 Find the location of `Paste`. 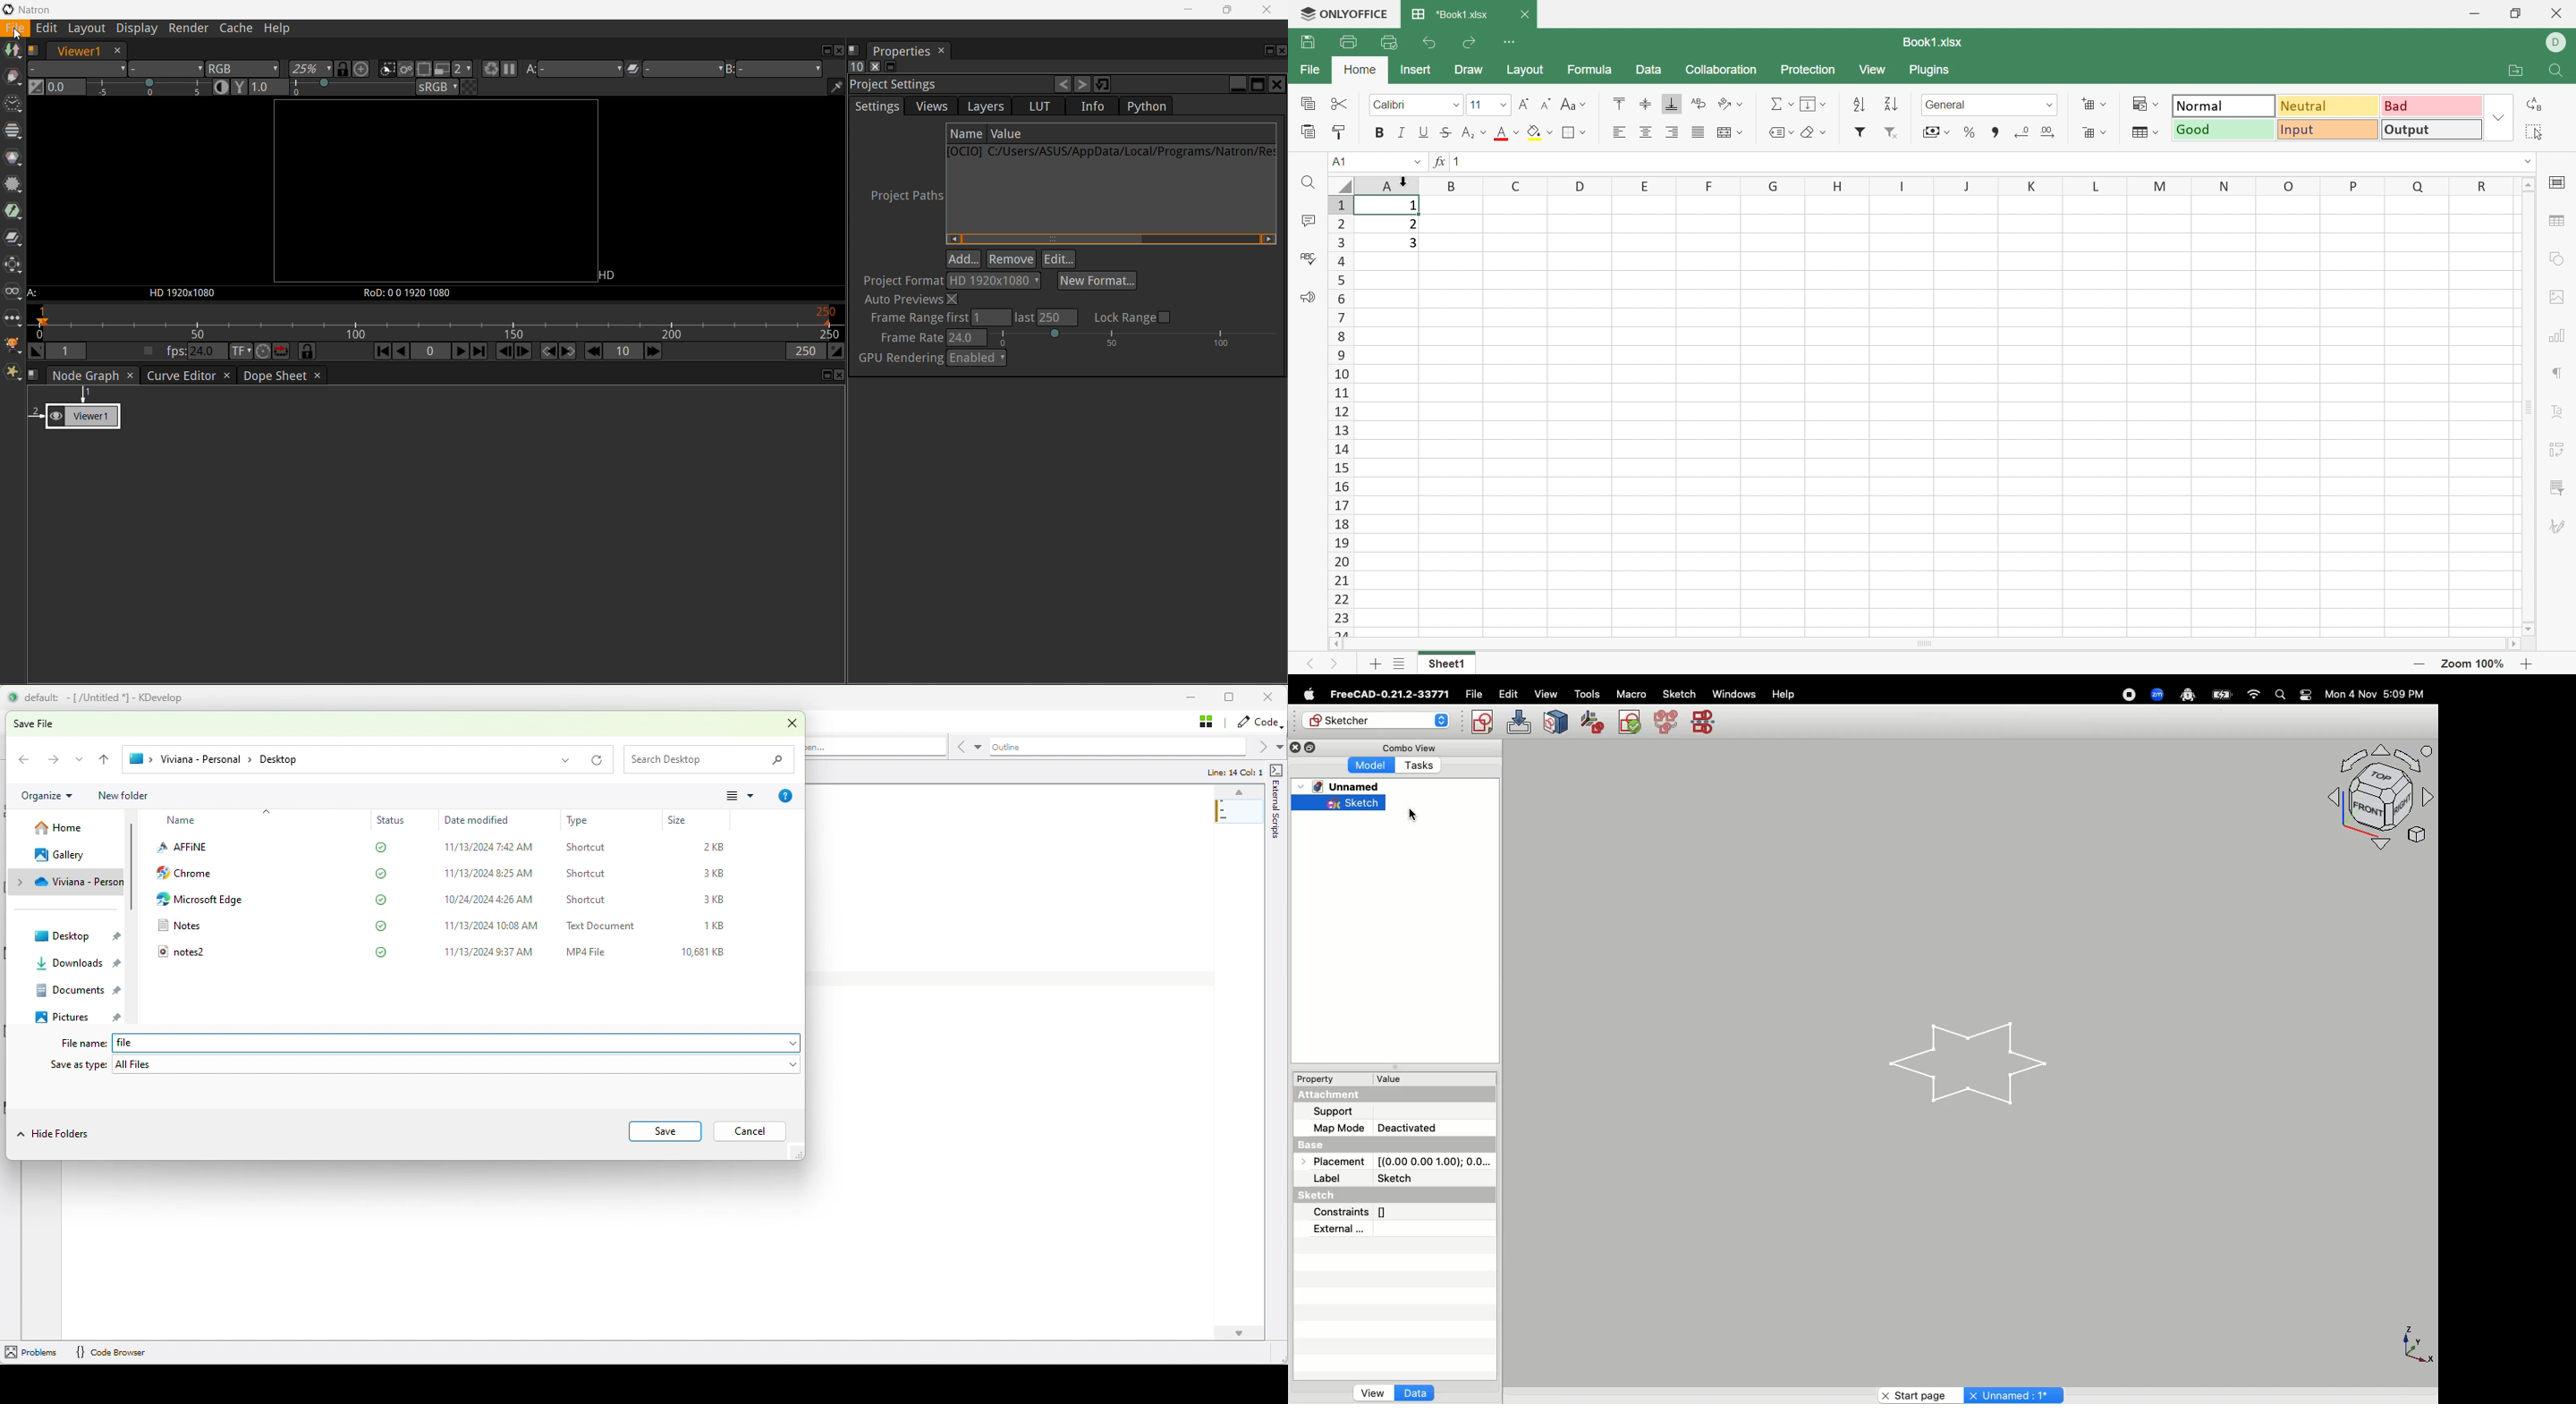

Paste is located at coordinates (1308, 131).